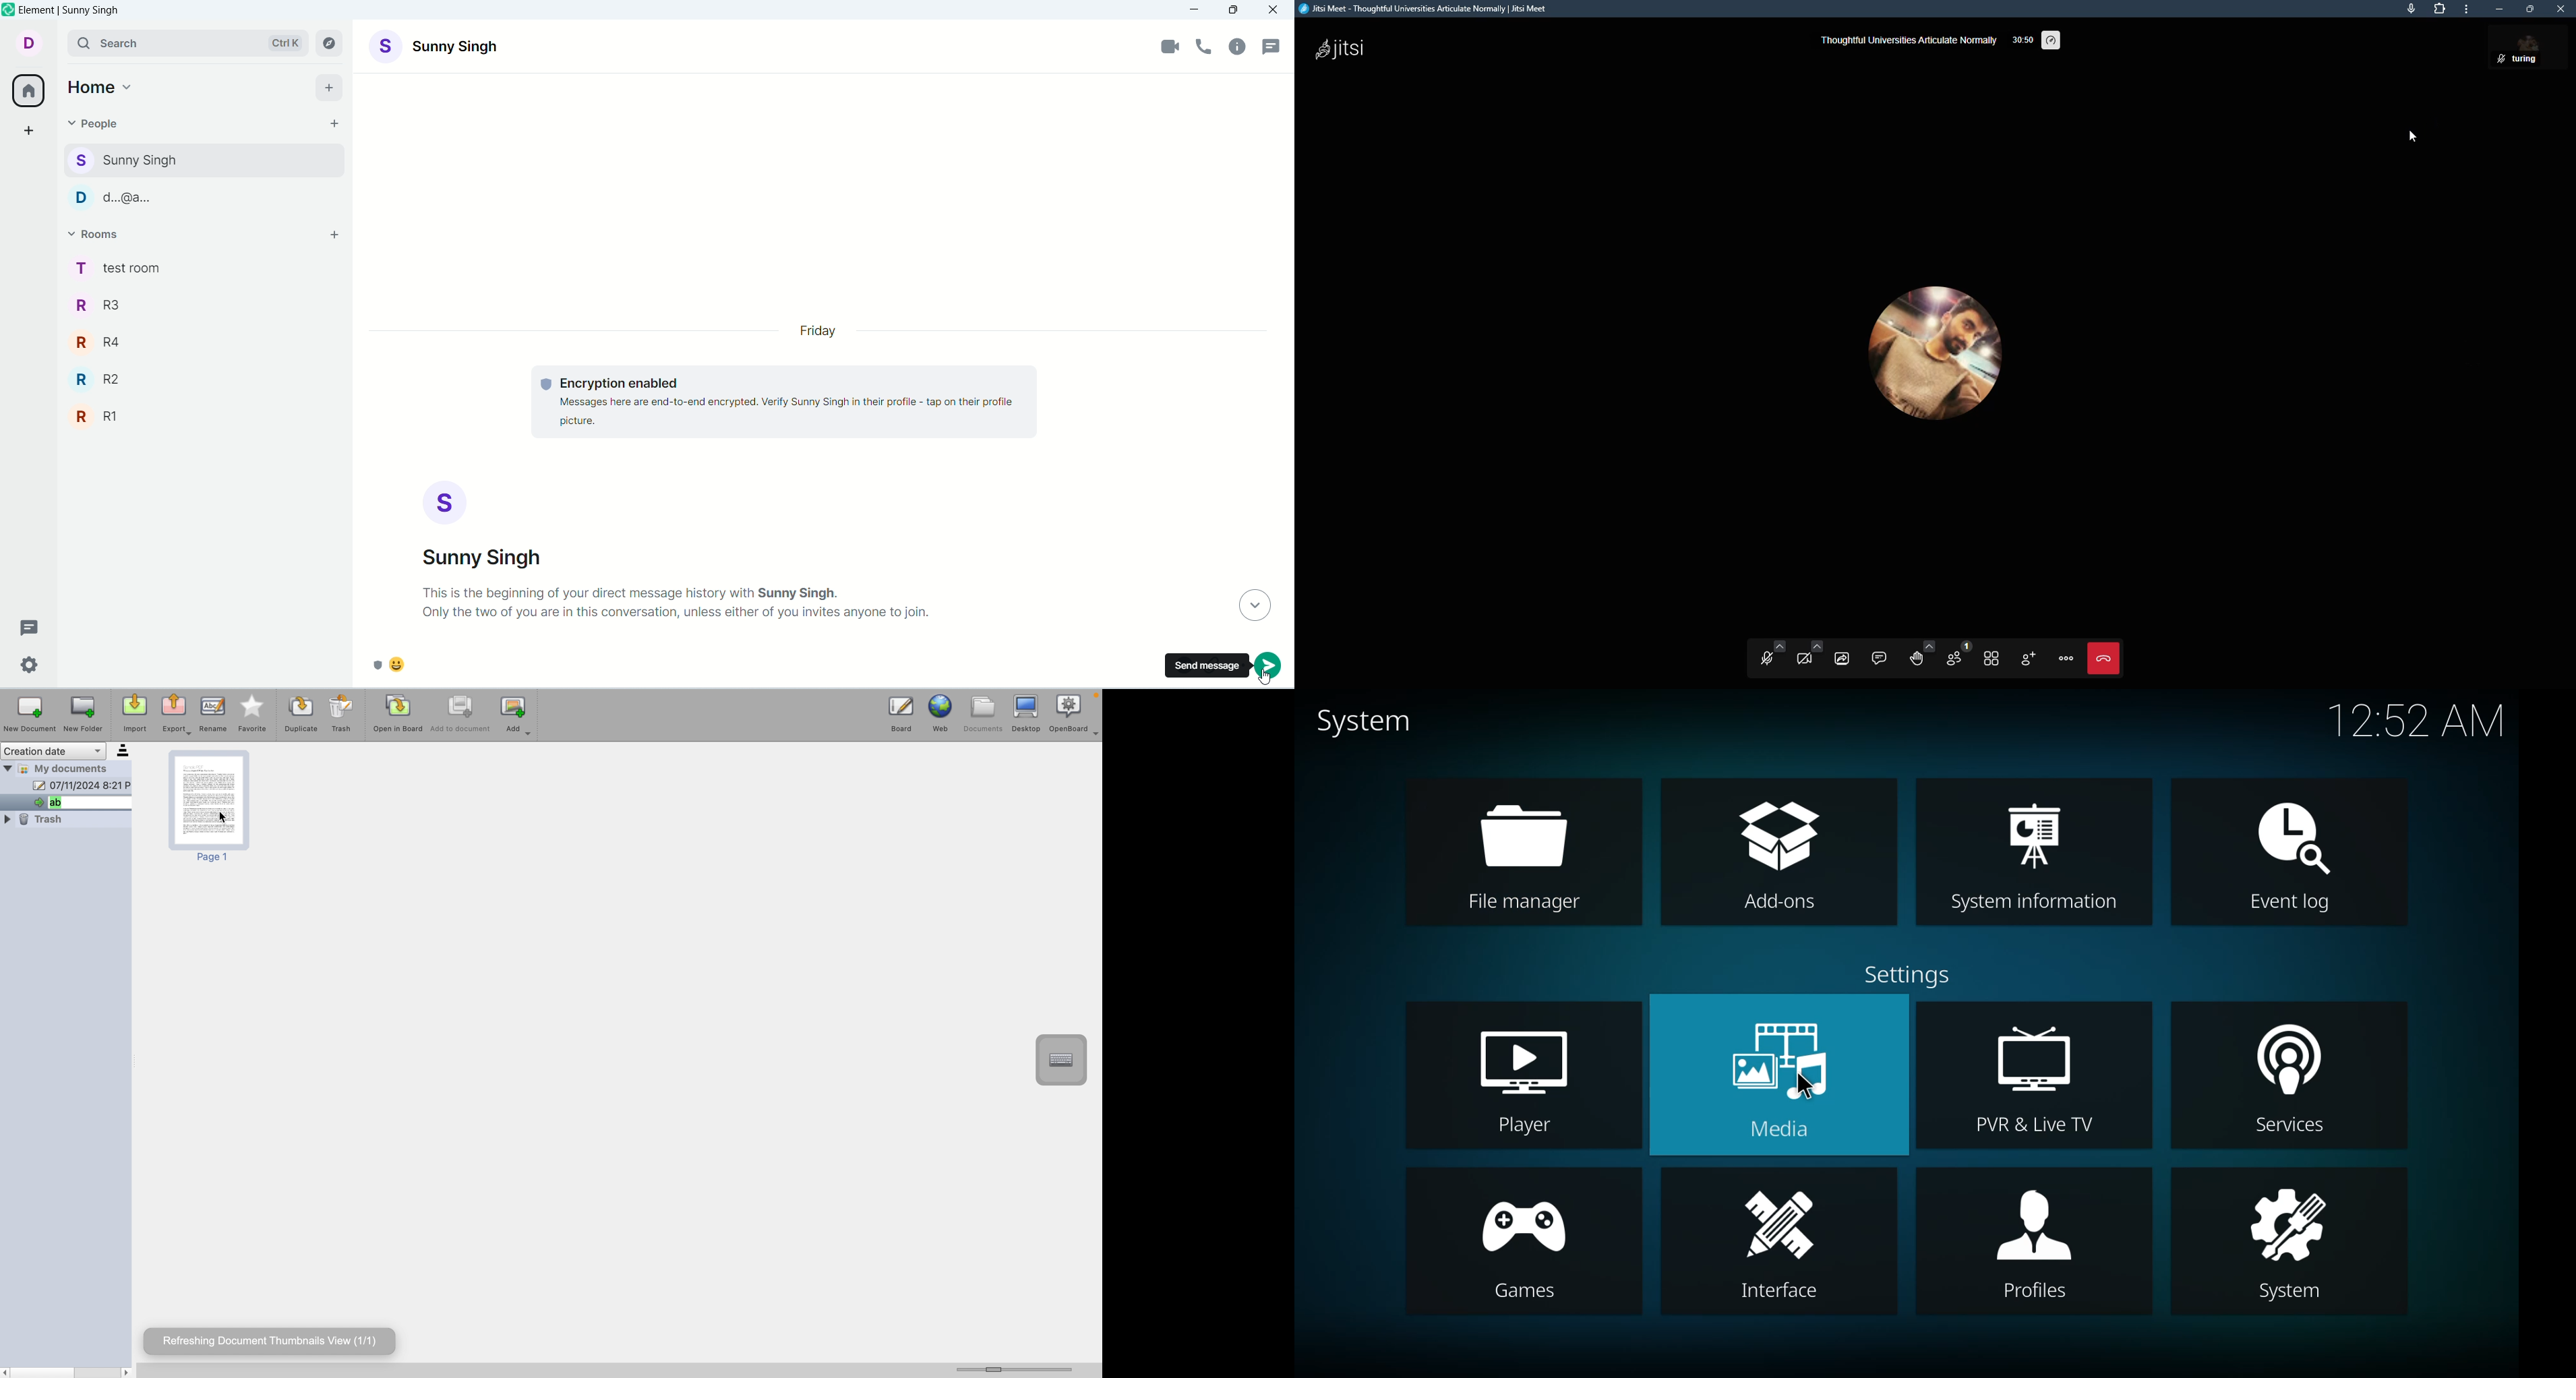 Image resolution: width=2576 pixels, height=1400 pixels. Describe the element at coordinates (1907, 41) in the screenshot. I see `thoughtful universities articulate normally` at that location.